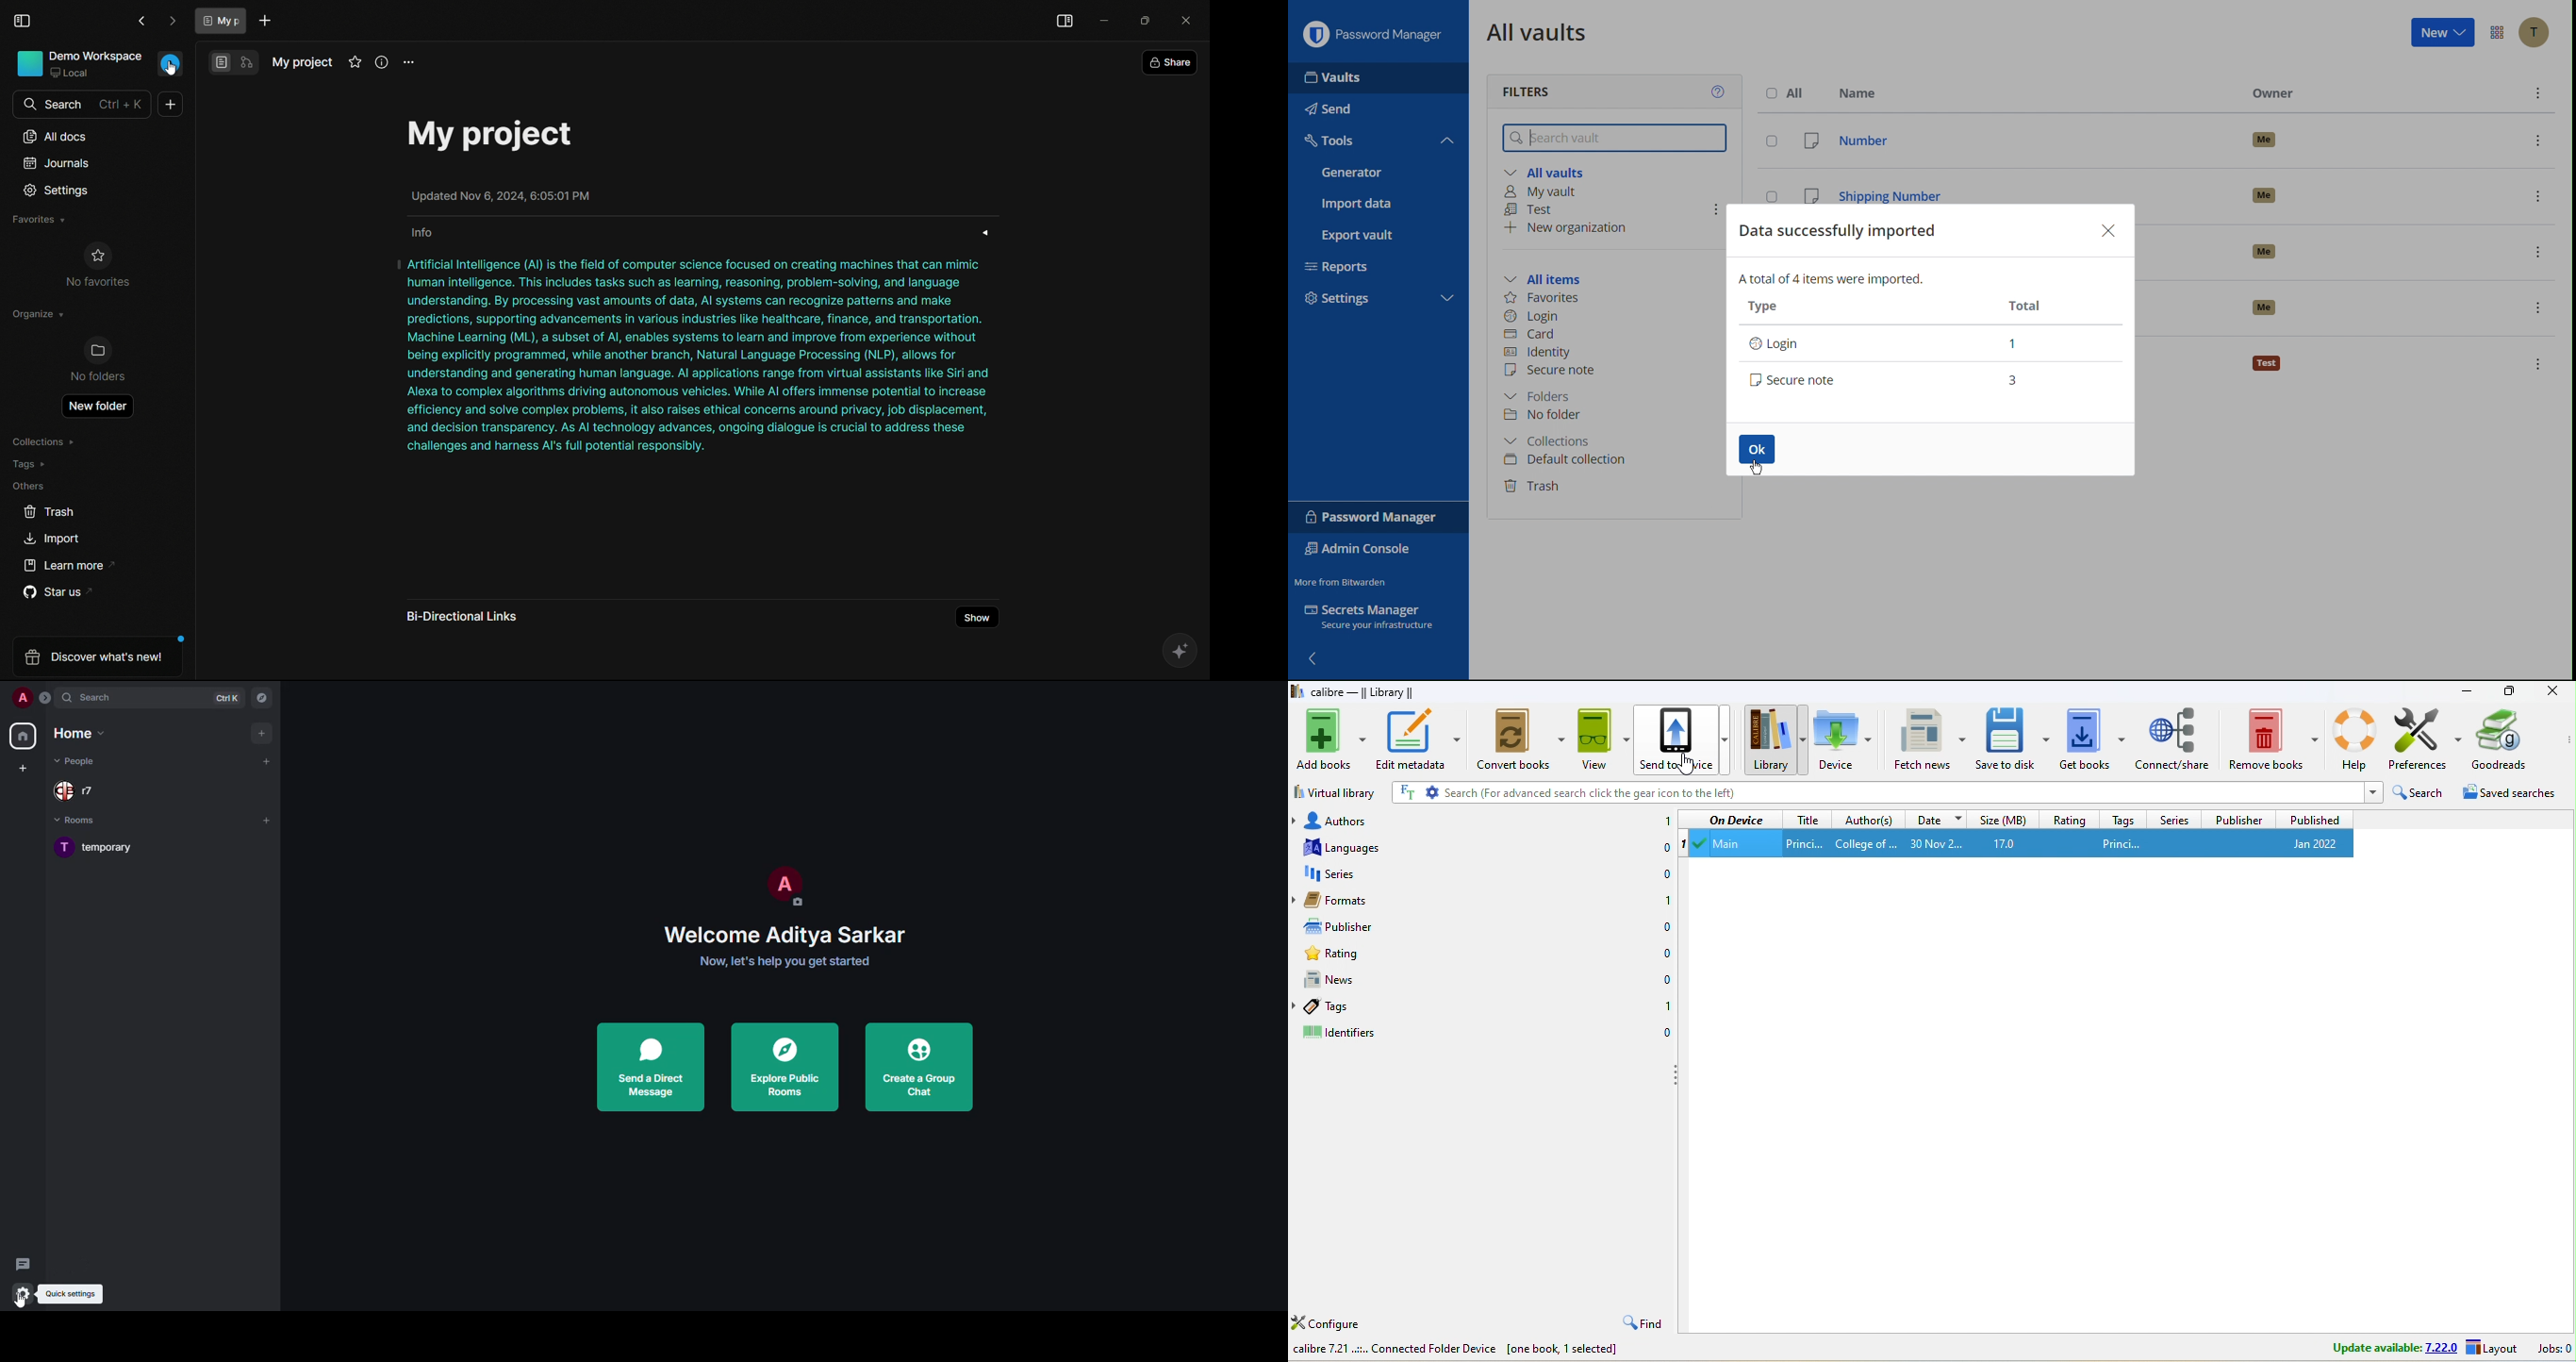  I want to click on cursor, so click(22, 1302).